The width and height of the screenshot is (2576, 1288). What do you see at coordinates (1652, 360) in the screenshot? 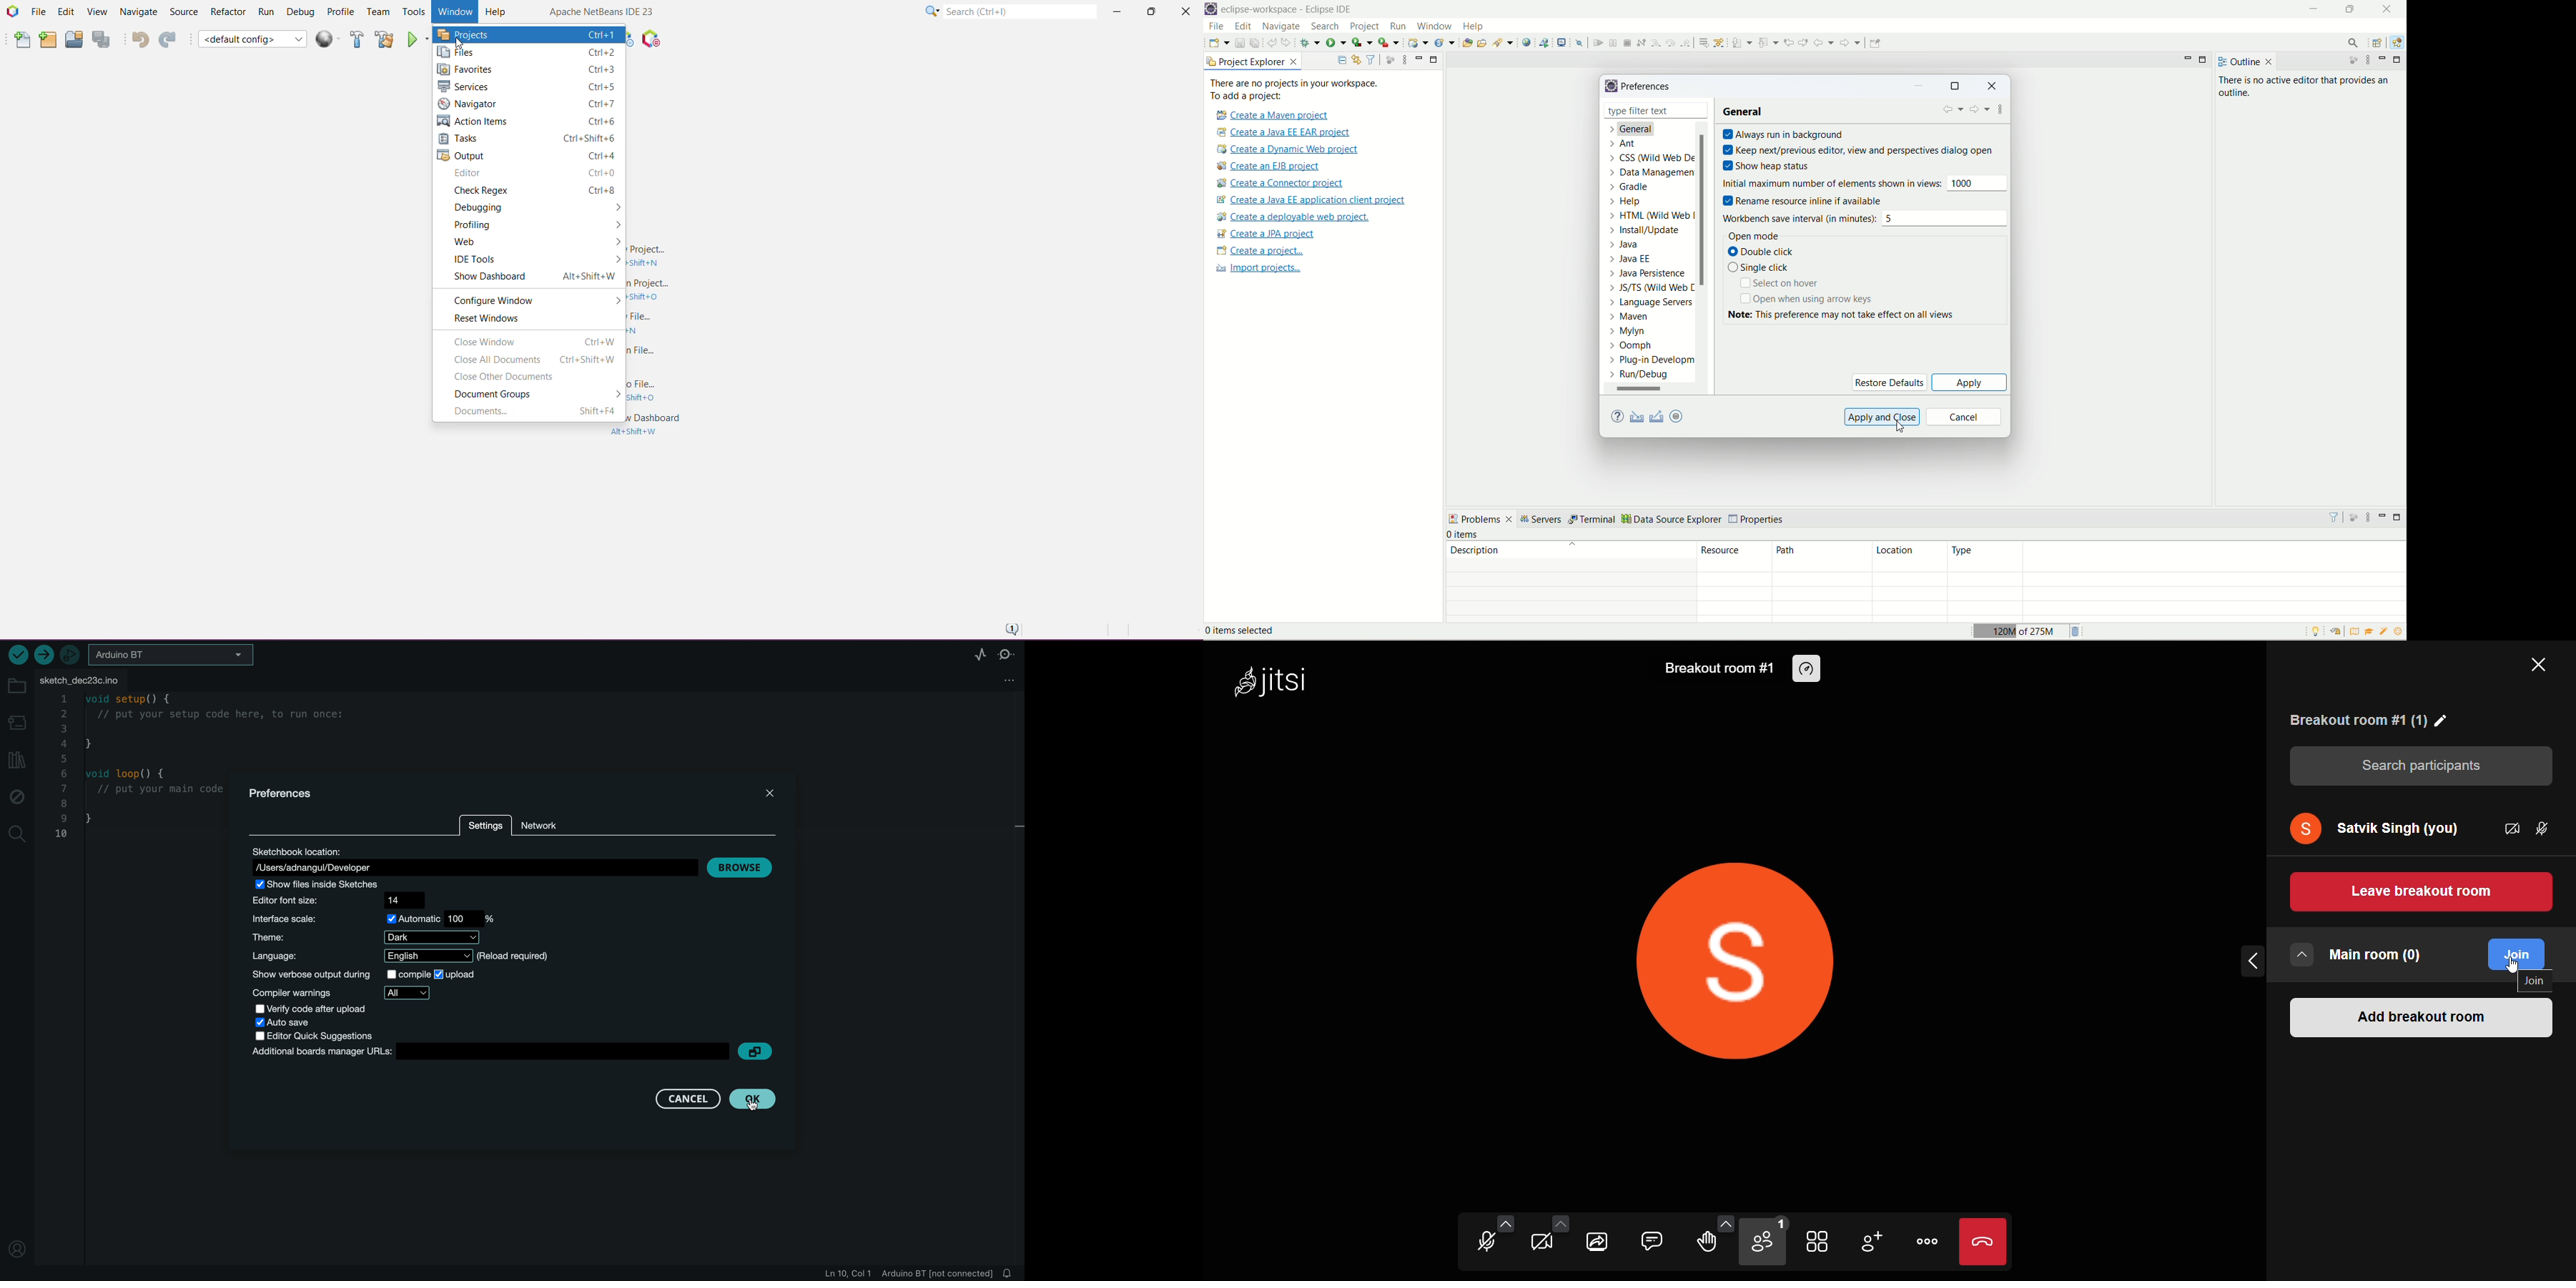
I see `plug-in development` at bounding box center [1652, 360].